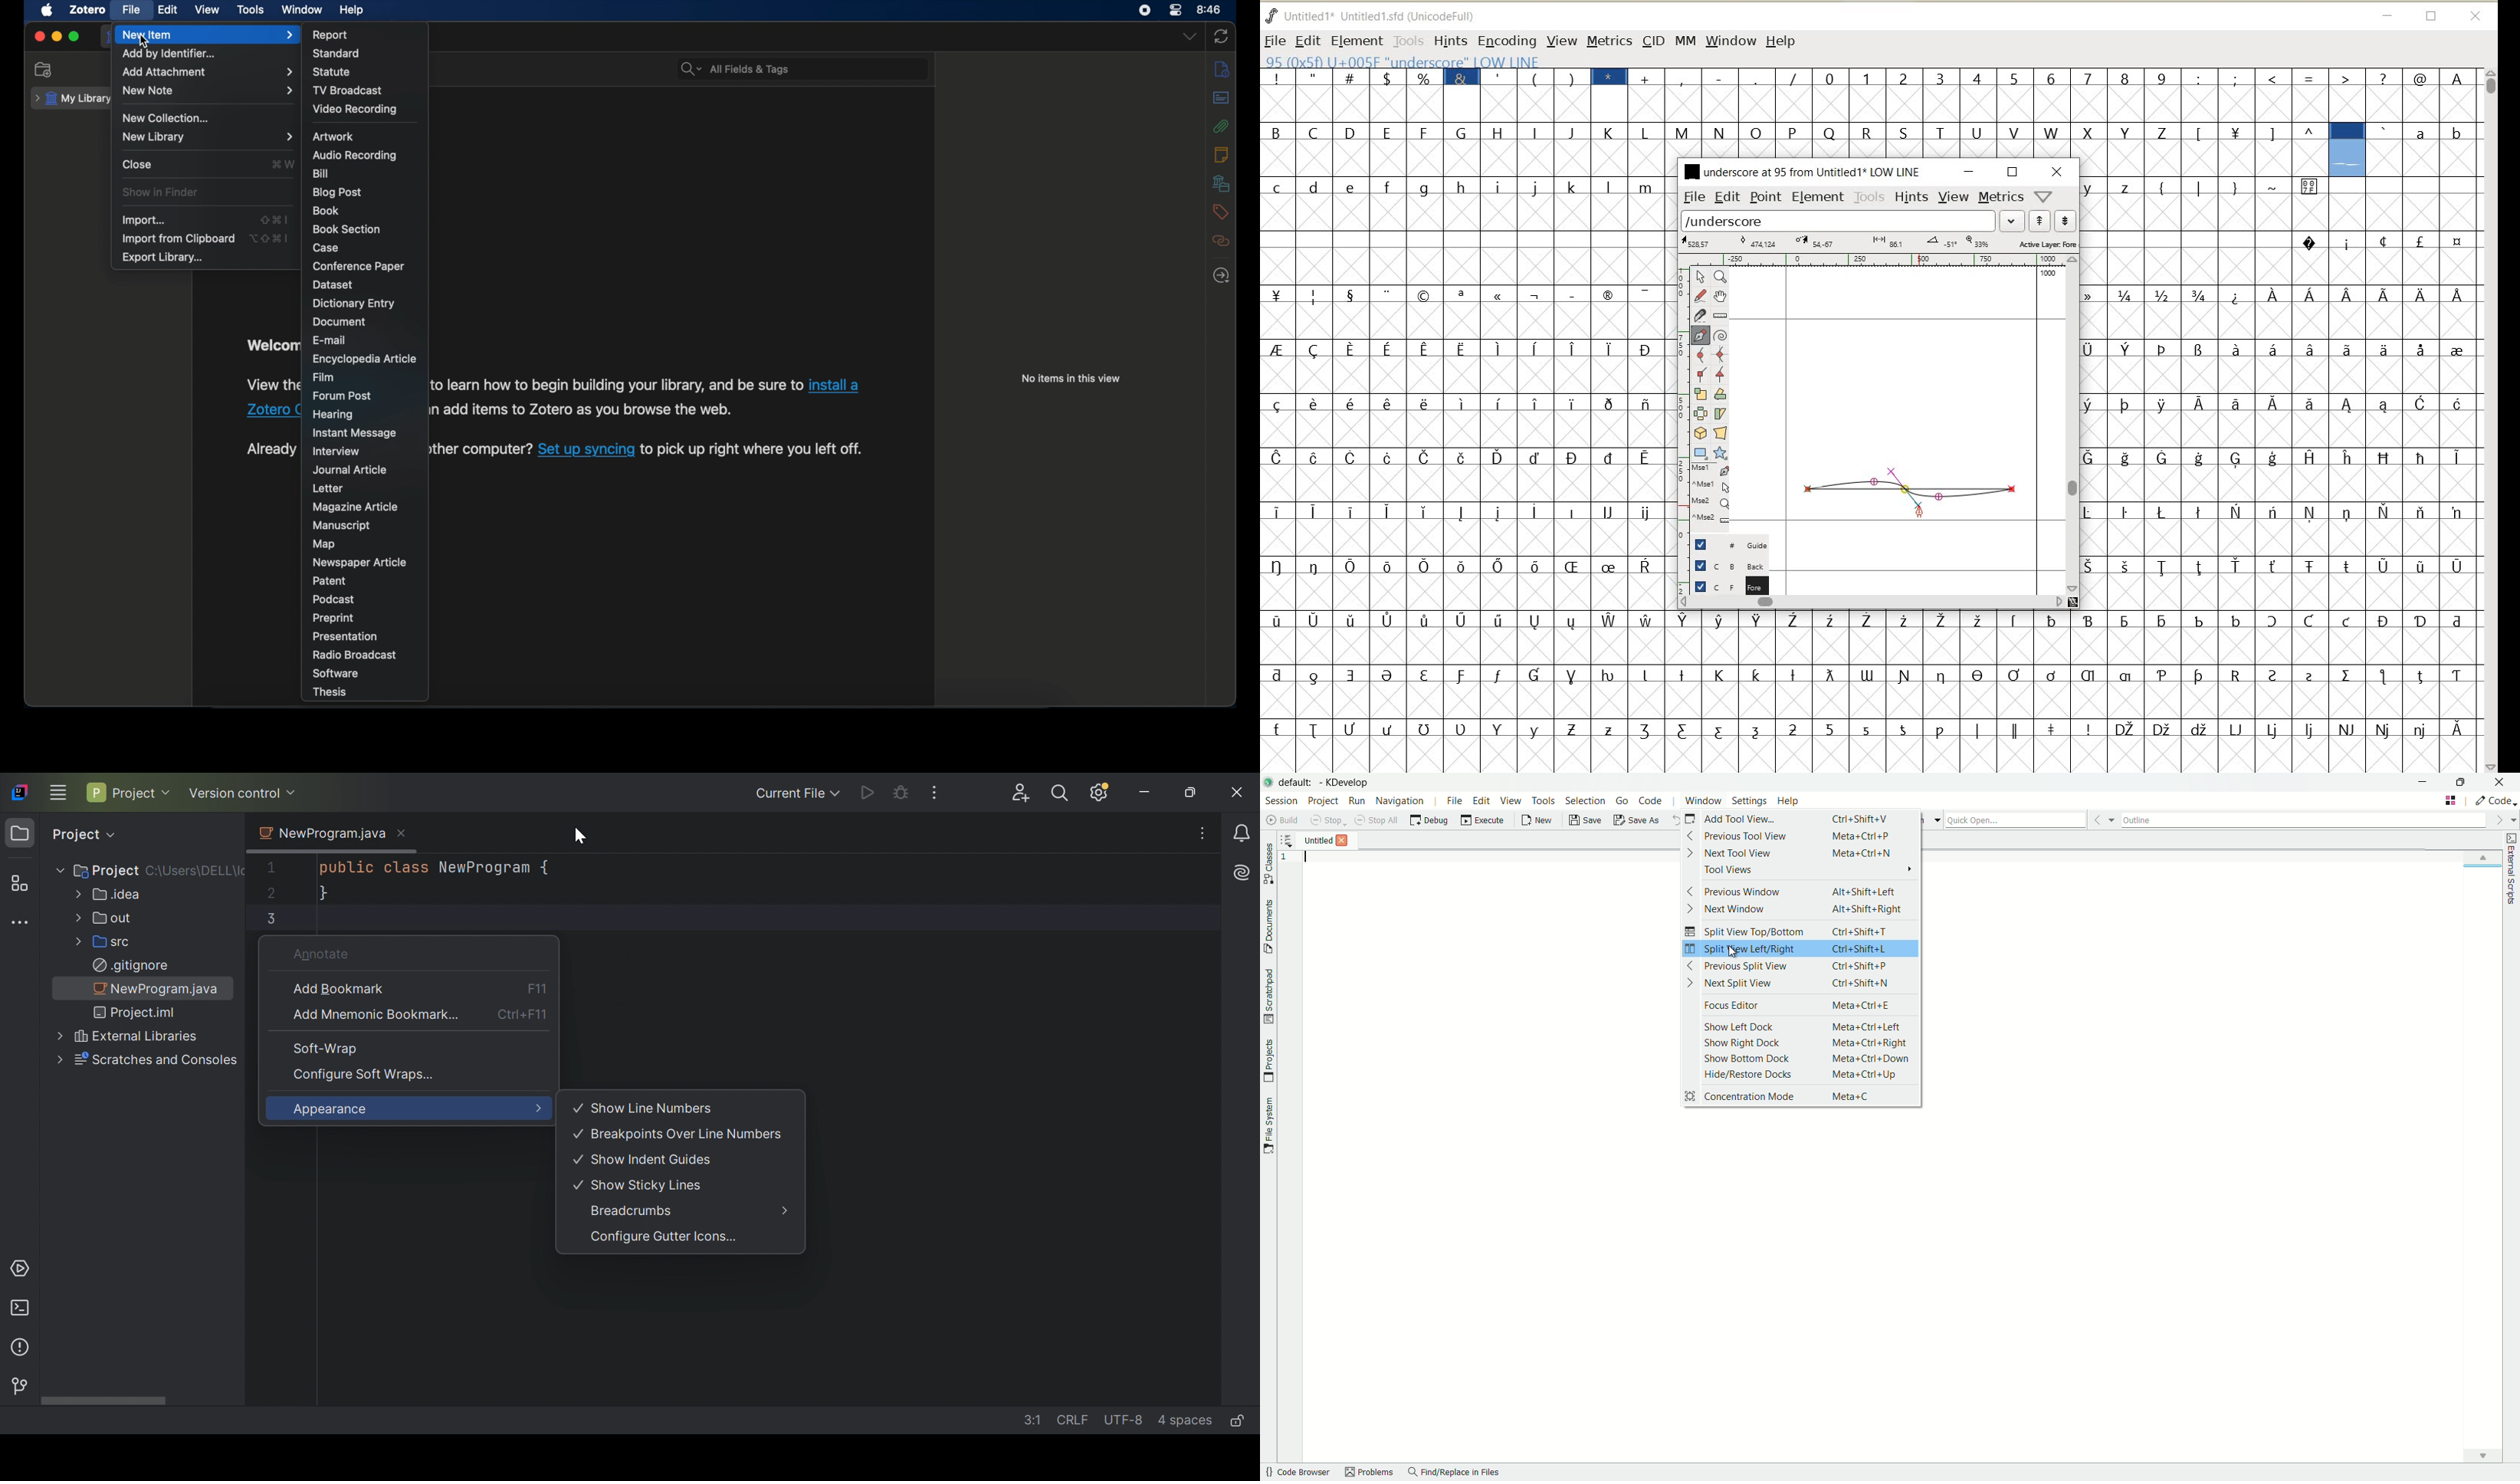  Describe the element at coordinates (2072, 89) in the screenshot. I see `GLYPHY CHARACTERS & NUMBERS` at that location.